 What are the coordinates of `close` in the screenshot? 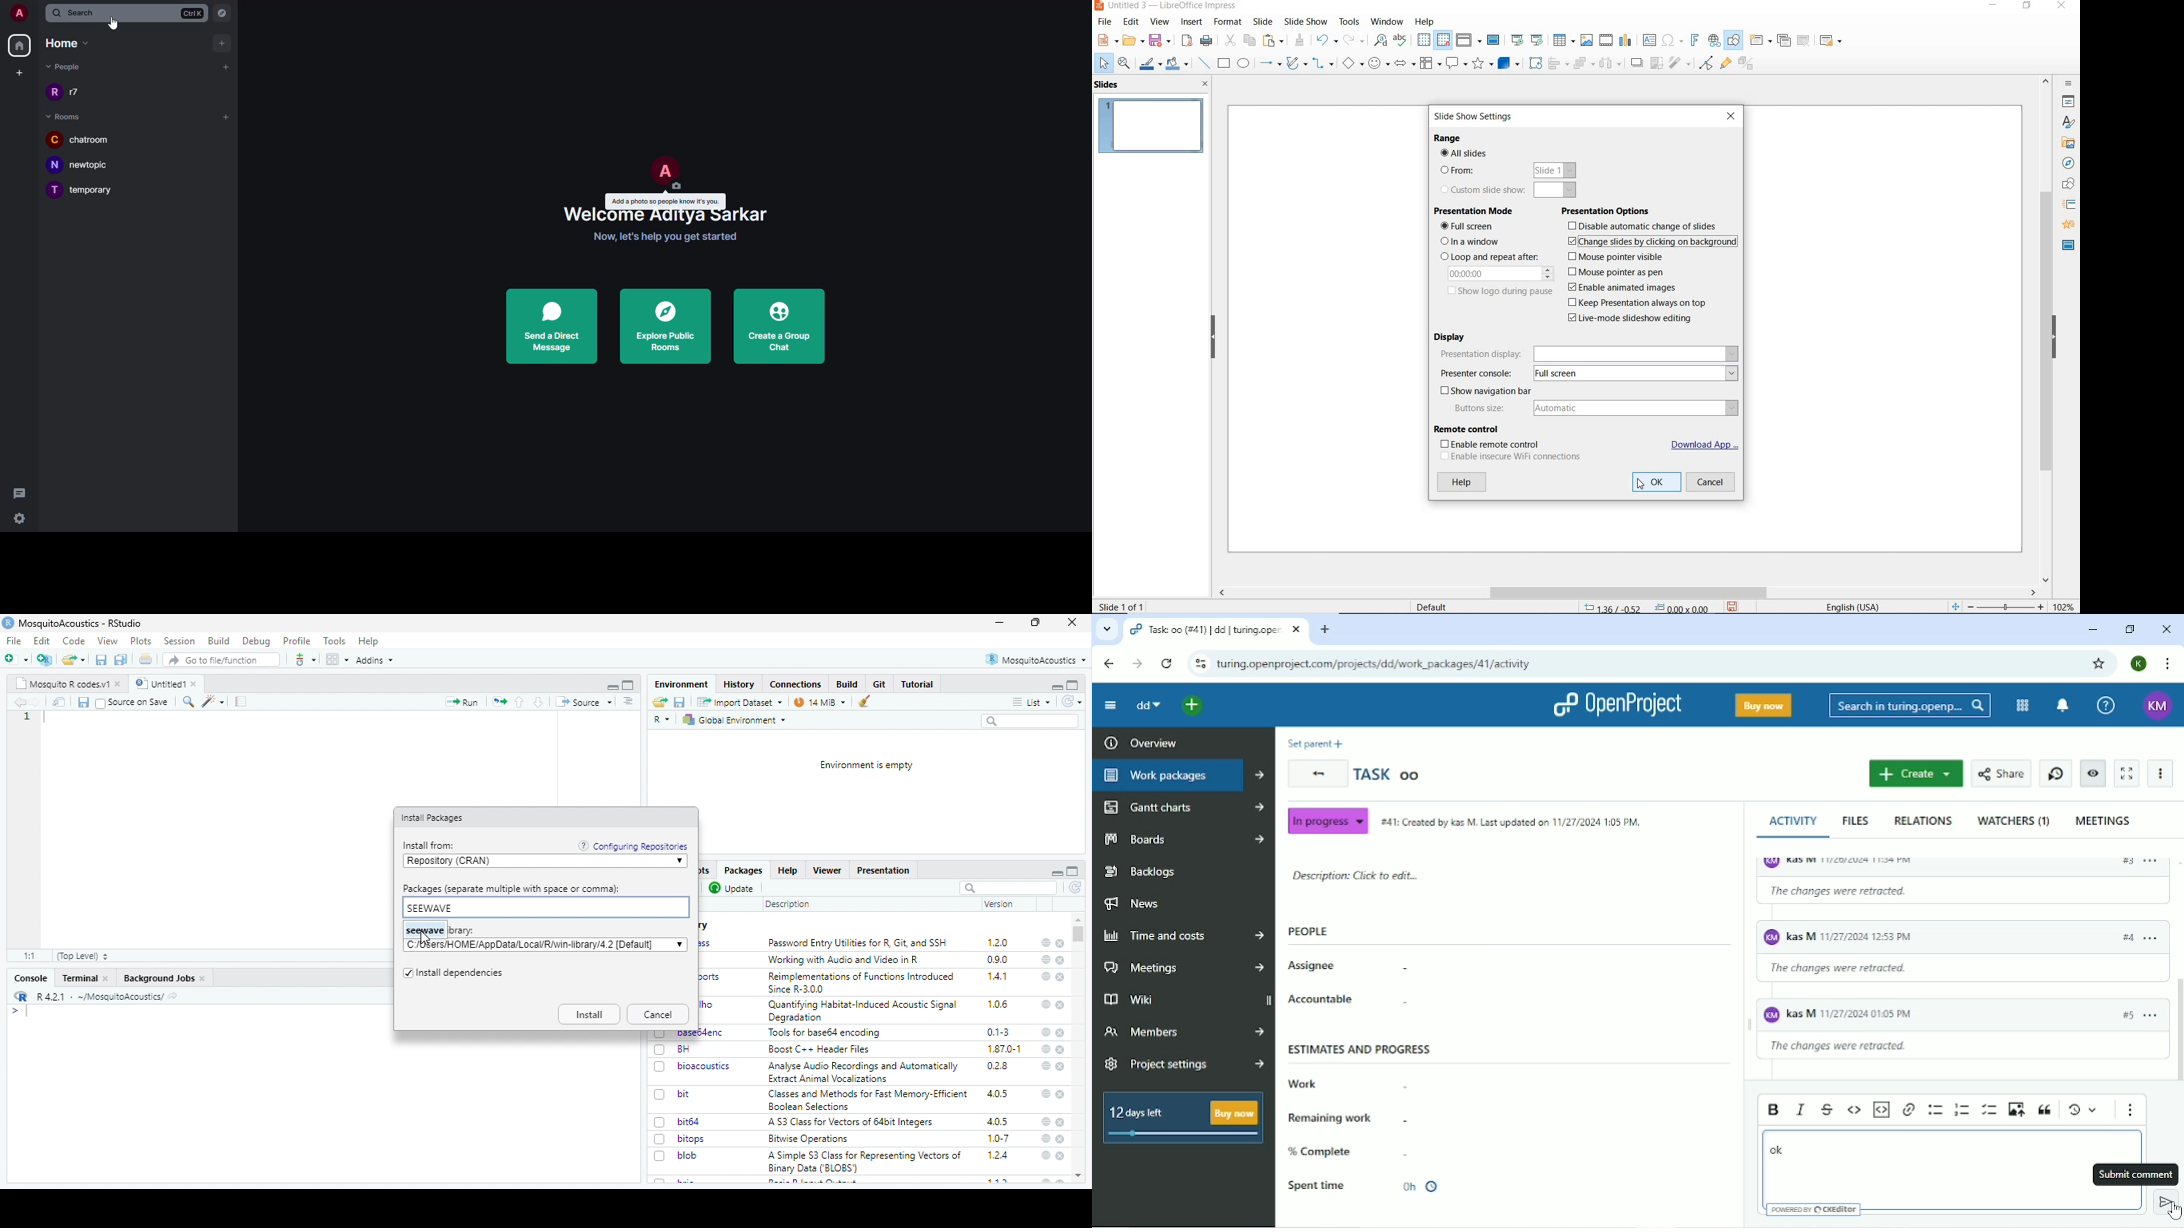 It's located at (1061, 1157).